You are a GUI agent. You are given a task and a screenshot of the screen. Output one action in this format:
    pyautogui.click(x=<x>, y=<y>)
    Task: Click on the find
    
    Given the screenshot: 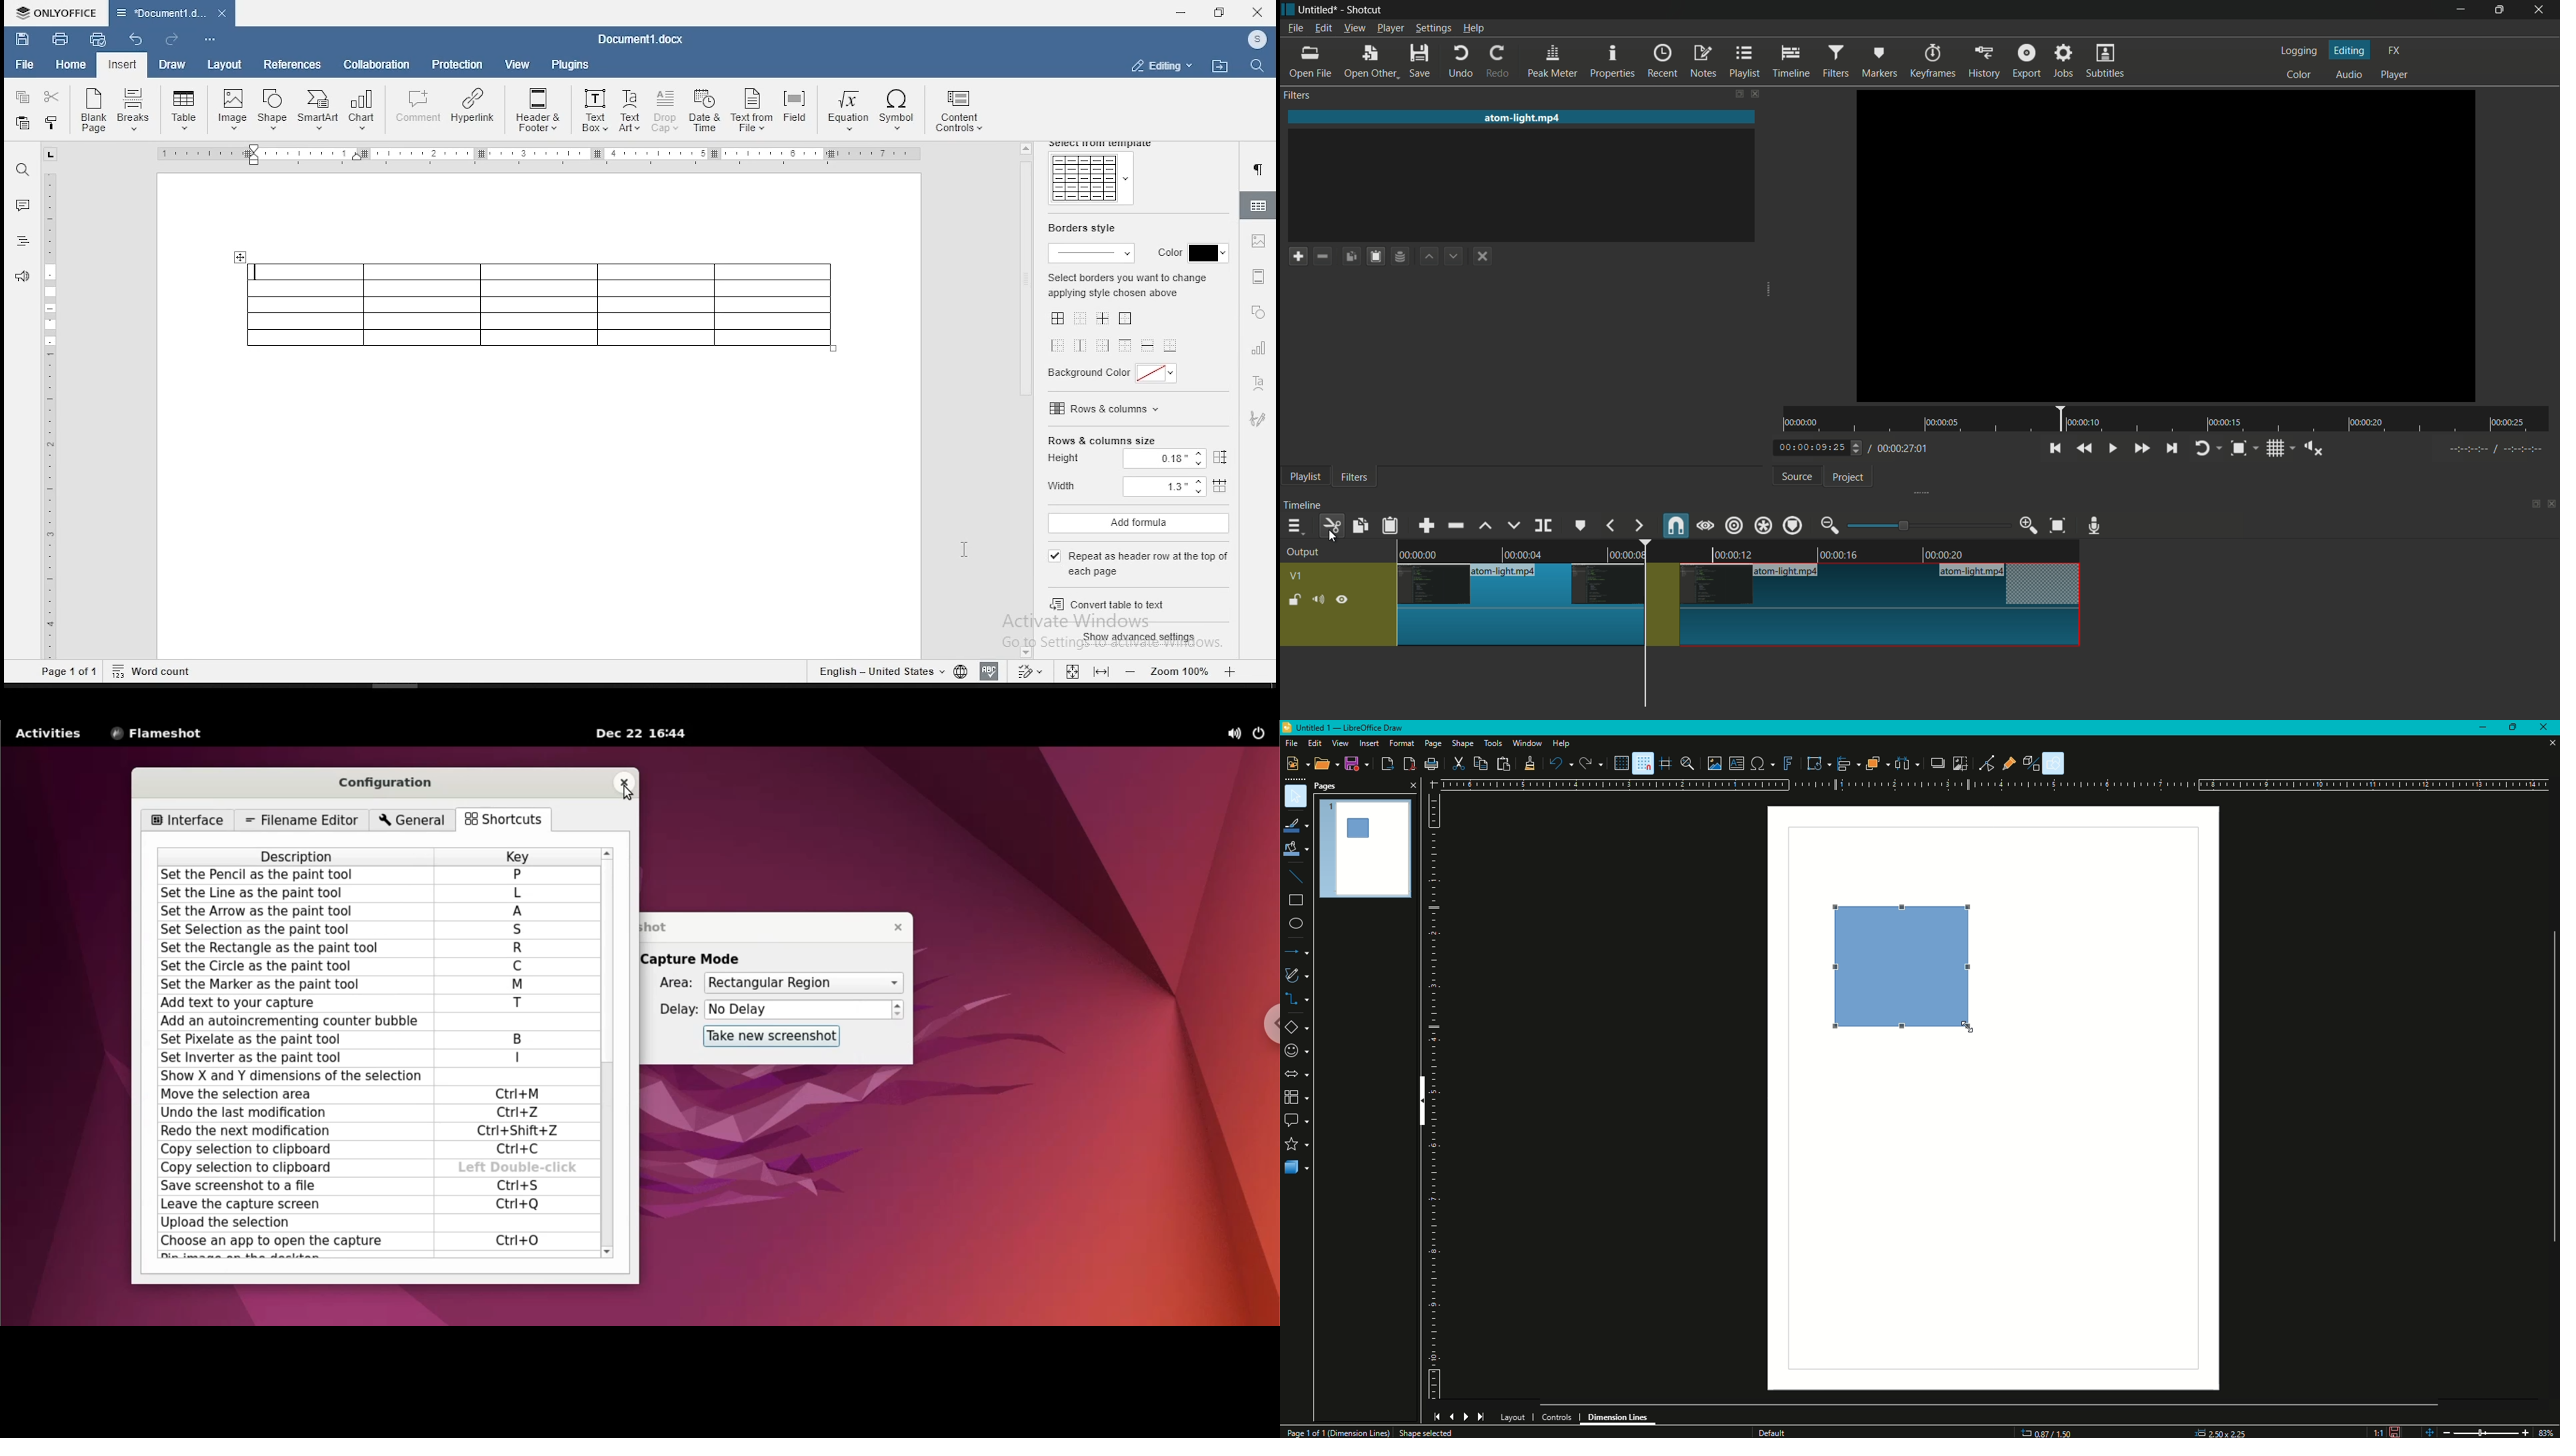 What is the action you would take?
    pyautogui.click(x=23, y=168)
    